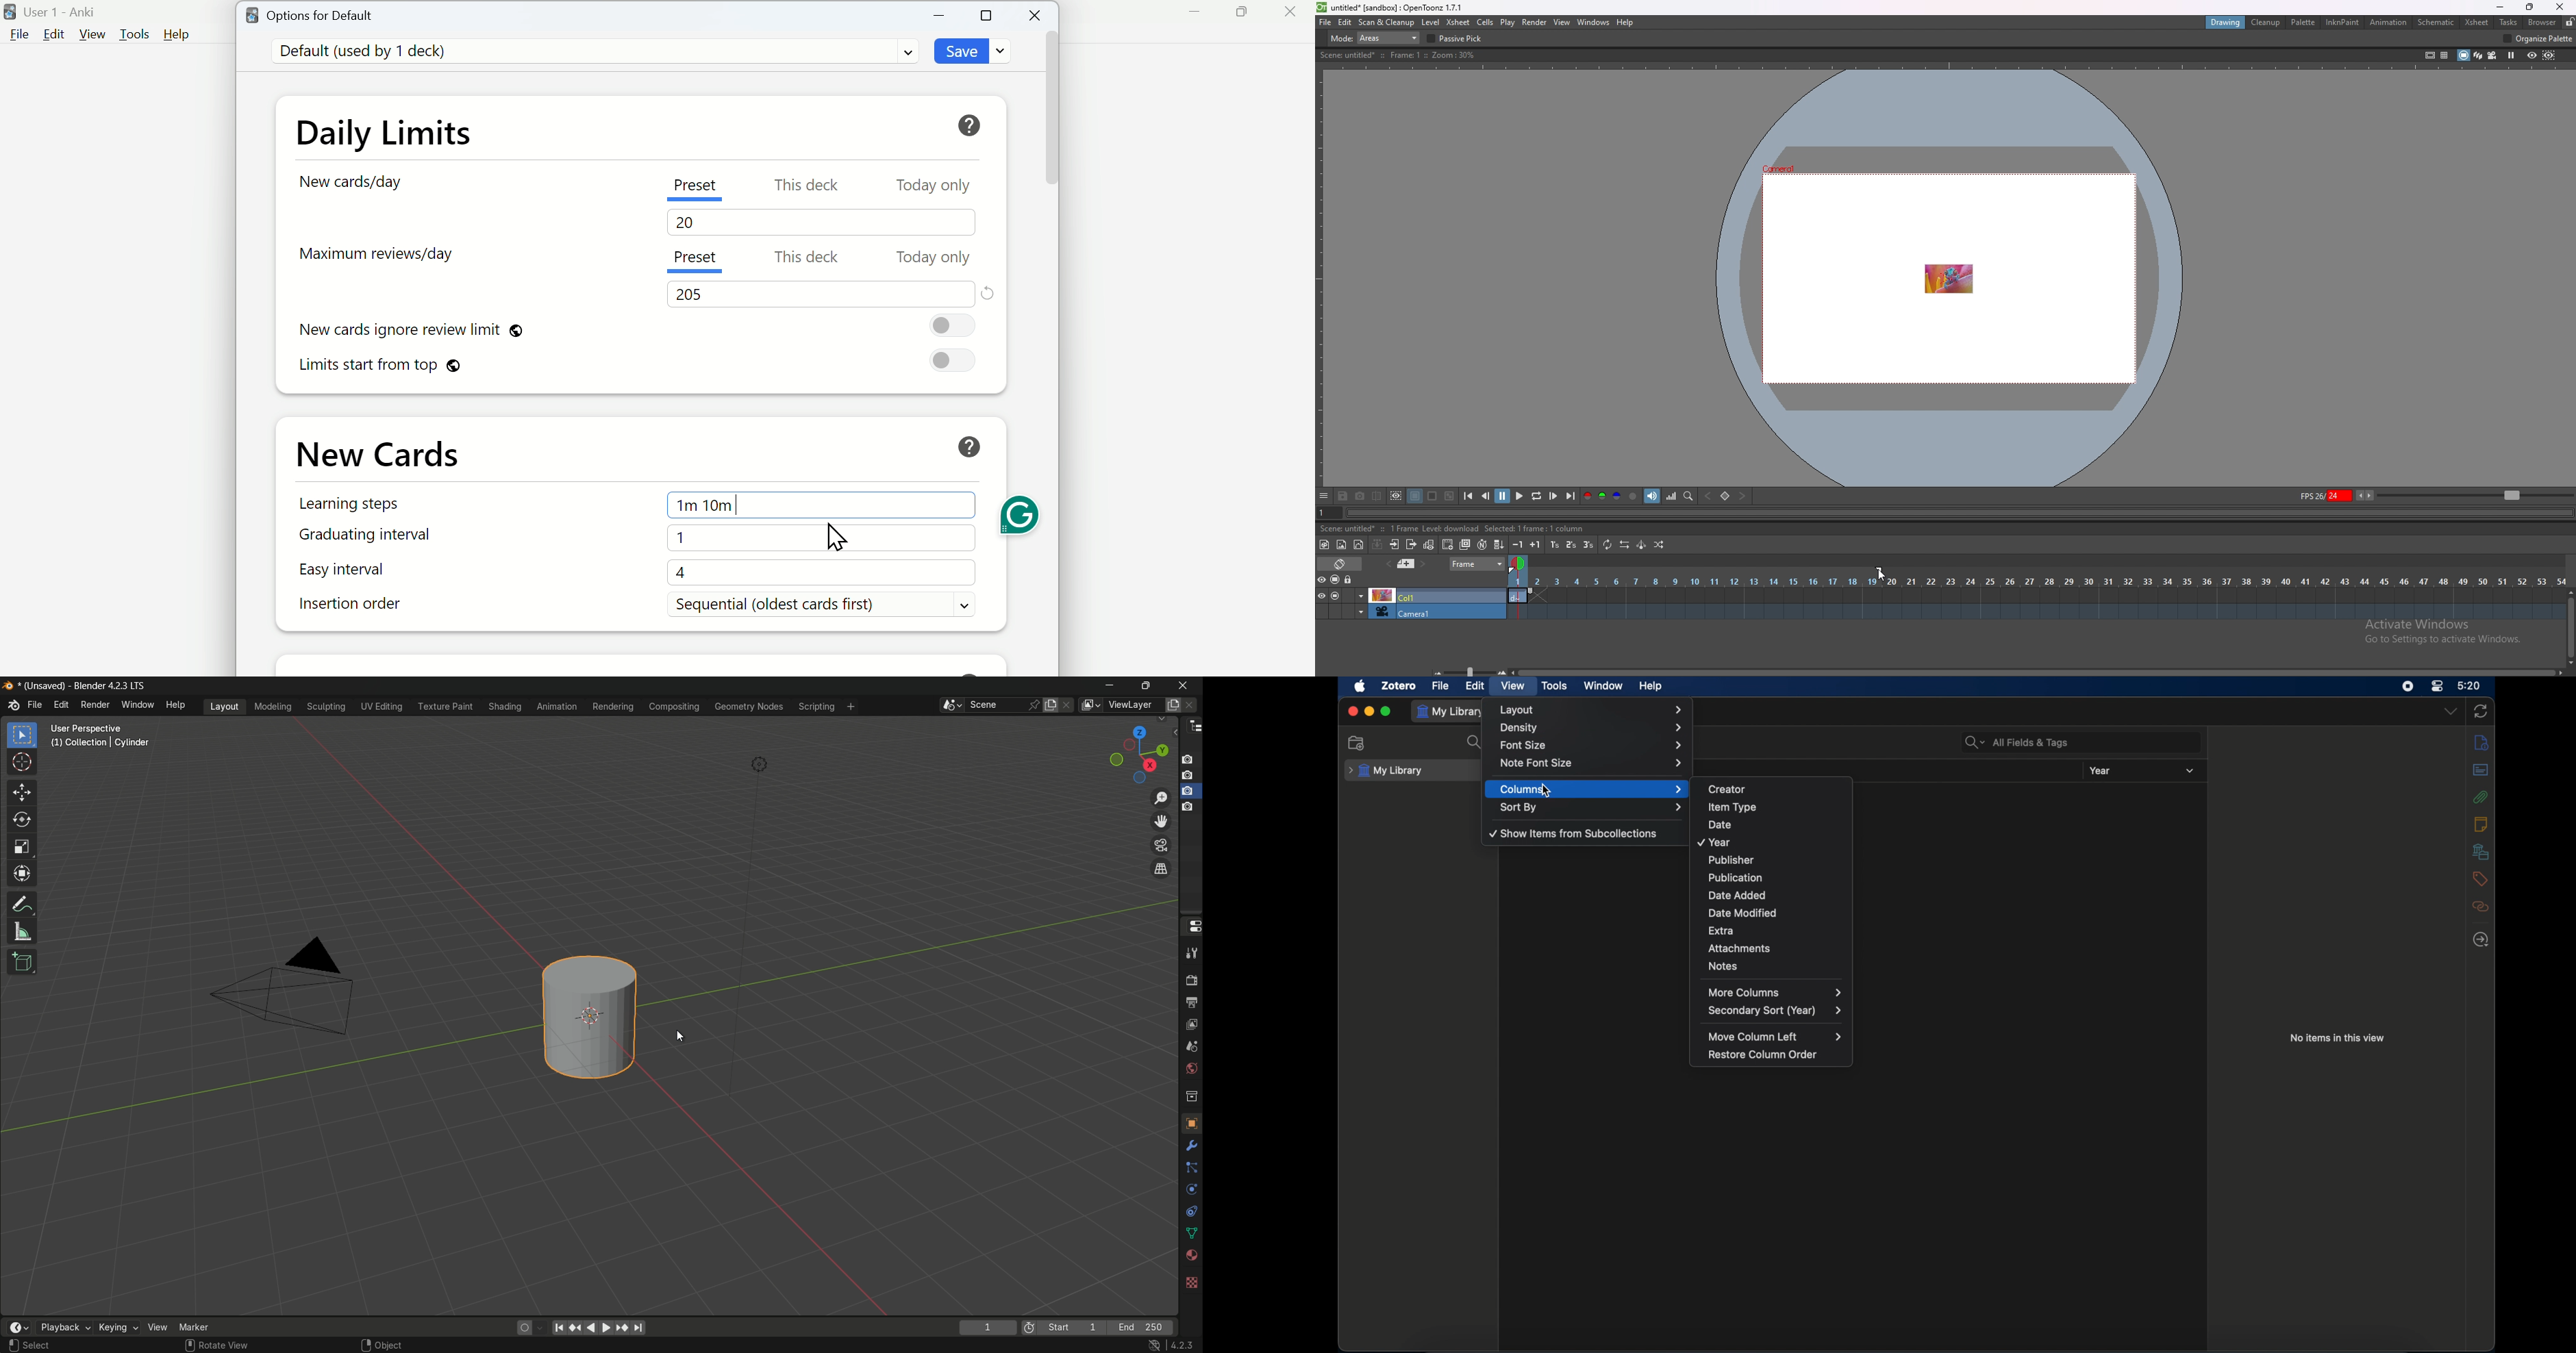 The image size is (2576, 1372). I want to click on date, so click(1778, 821).